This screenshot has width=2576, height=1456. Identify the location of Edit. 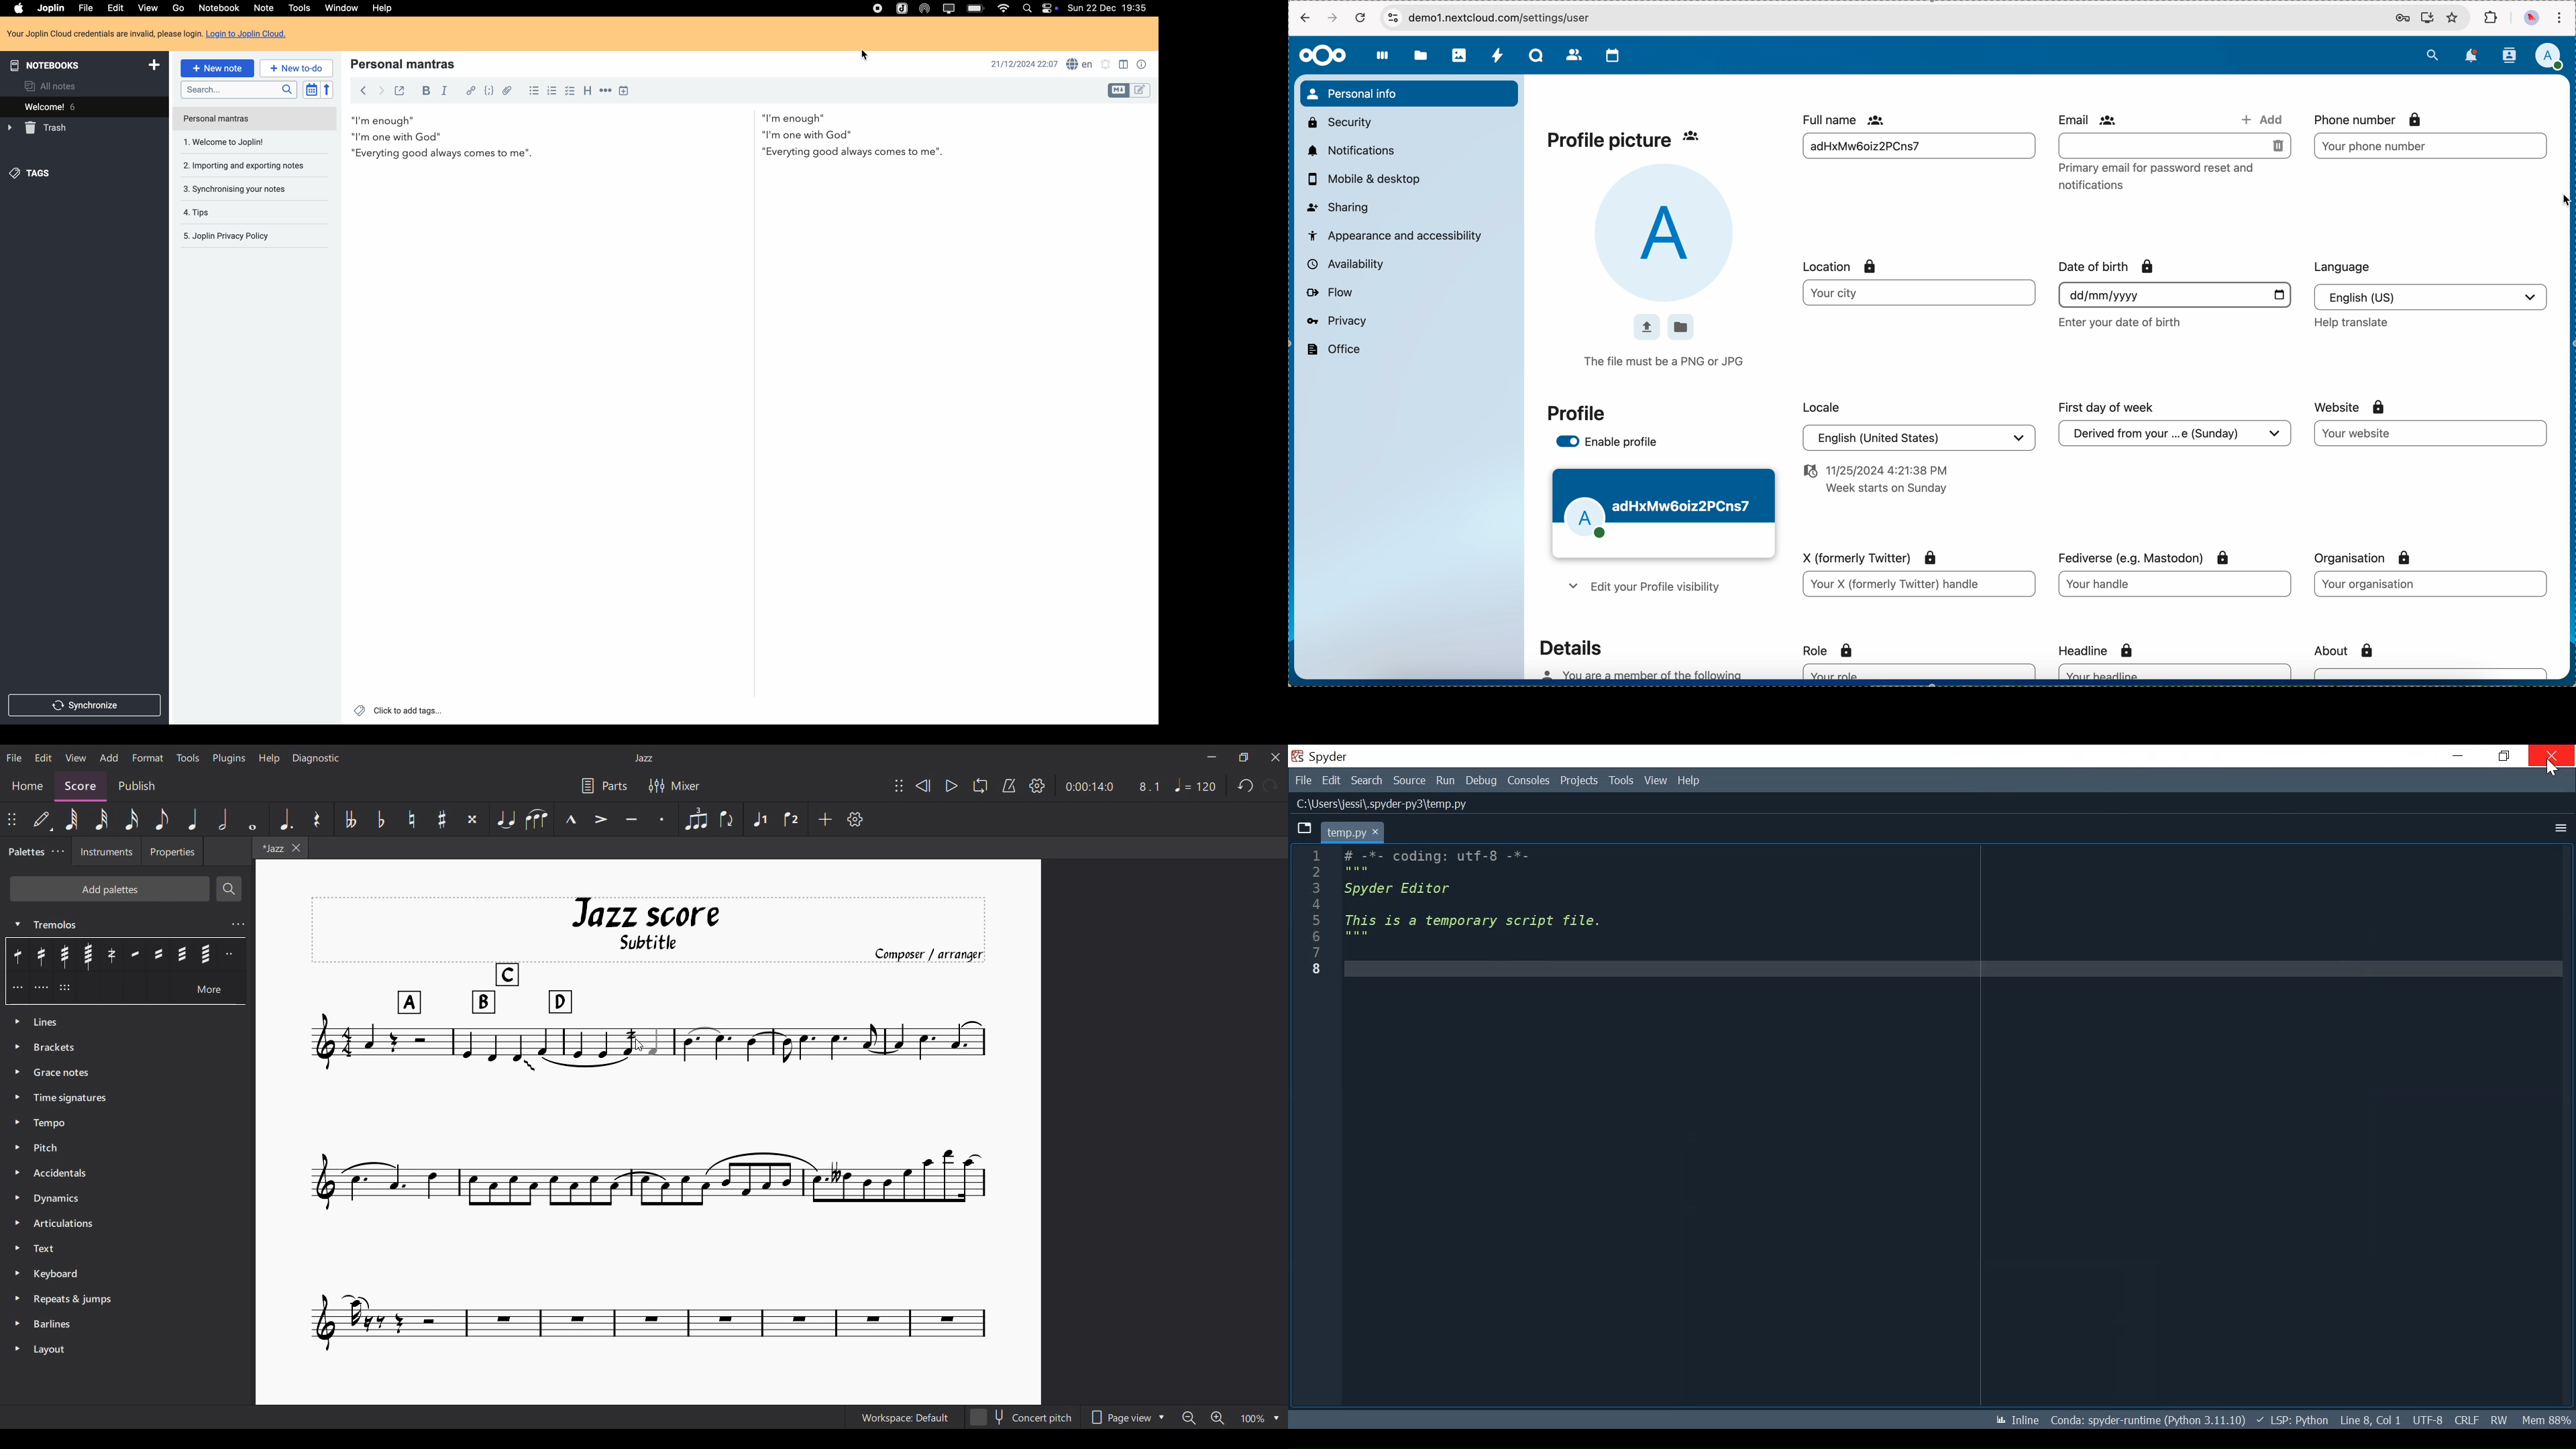
(1332, 780).